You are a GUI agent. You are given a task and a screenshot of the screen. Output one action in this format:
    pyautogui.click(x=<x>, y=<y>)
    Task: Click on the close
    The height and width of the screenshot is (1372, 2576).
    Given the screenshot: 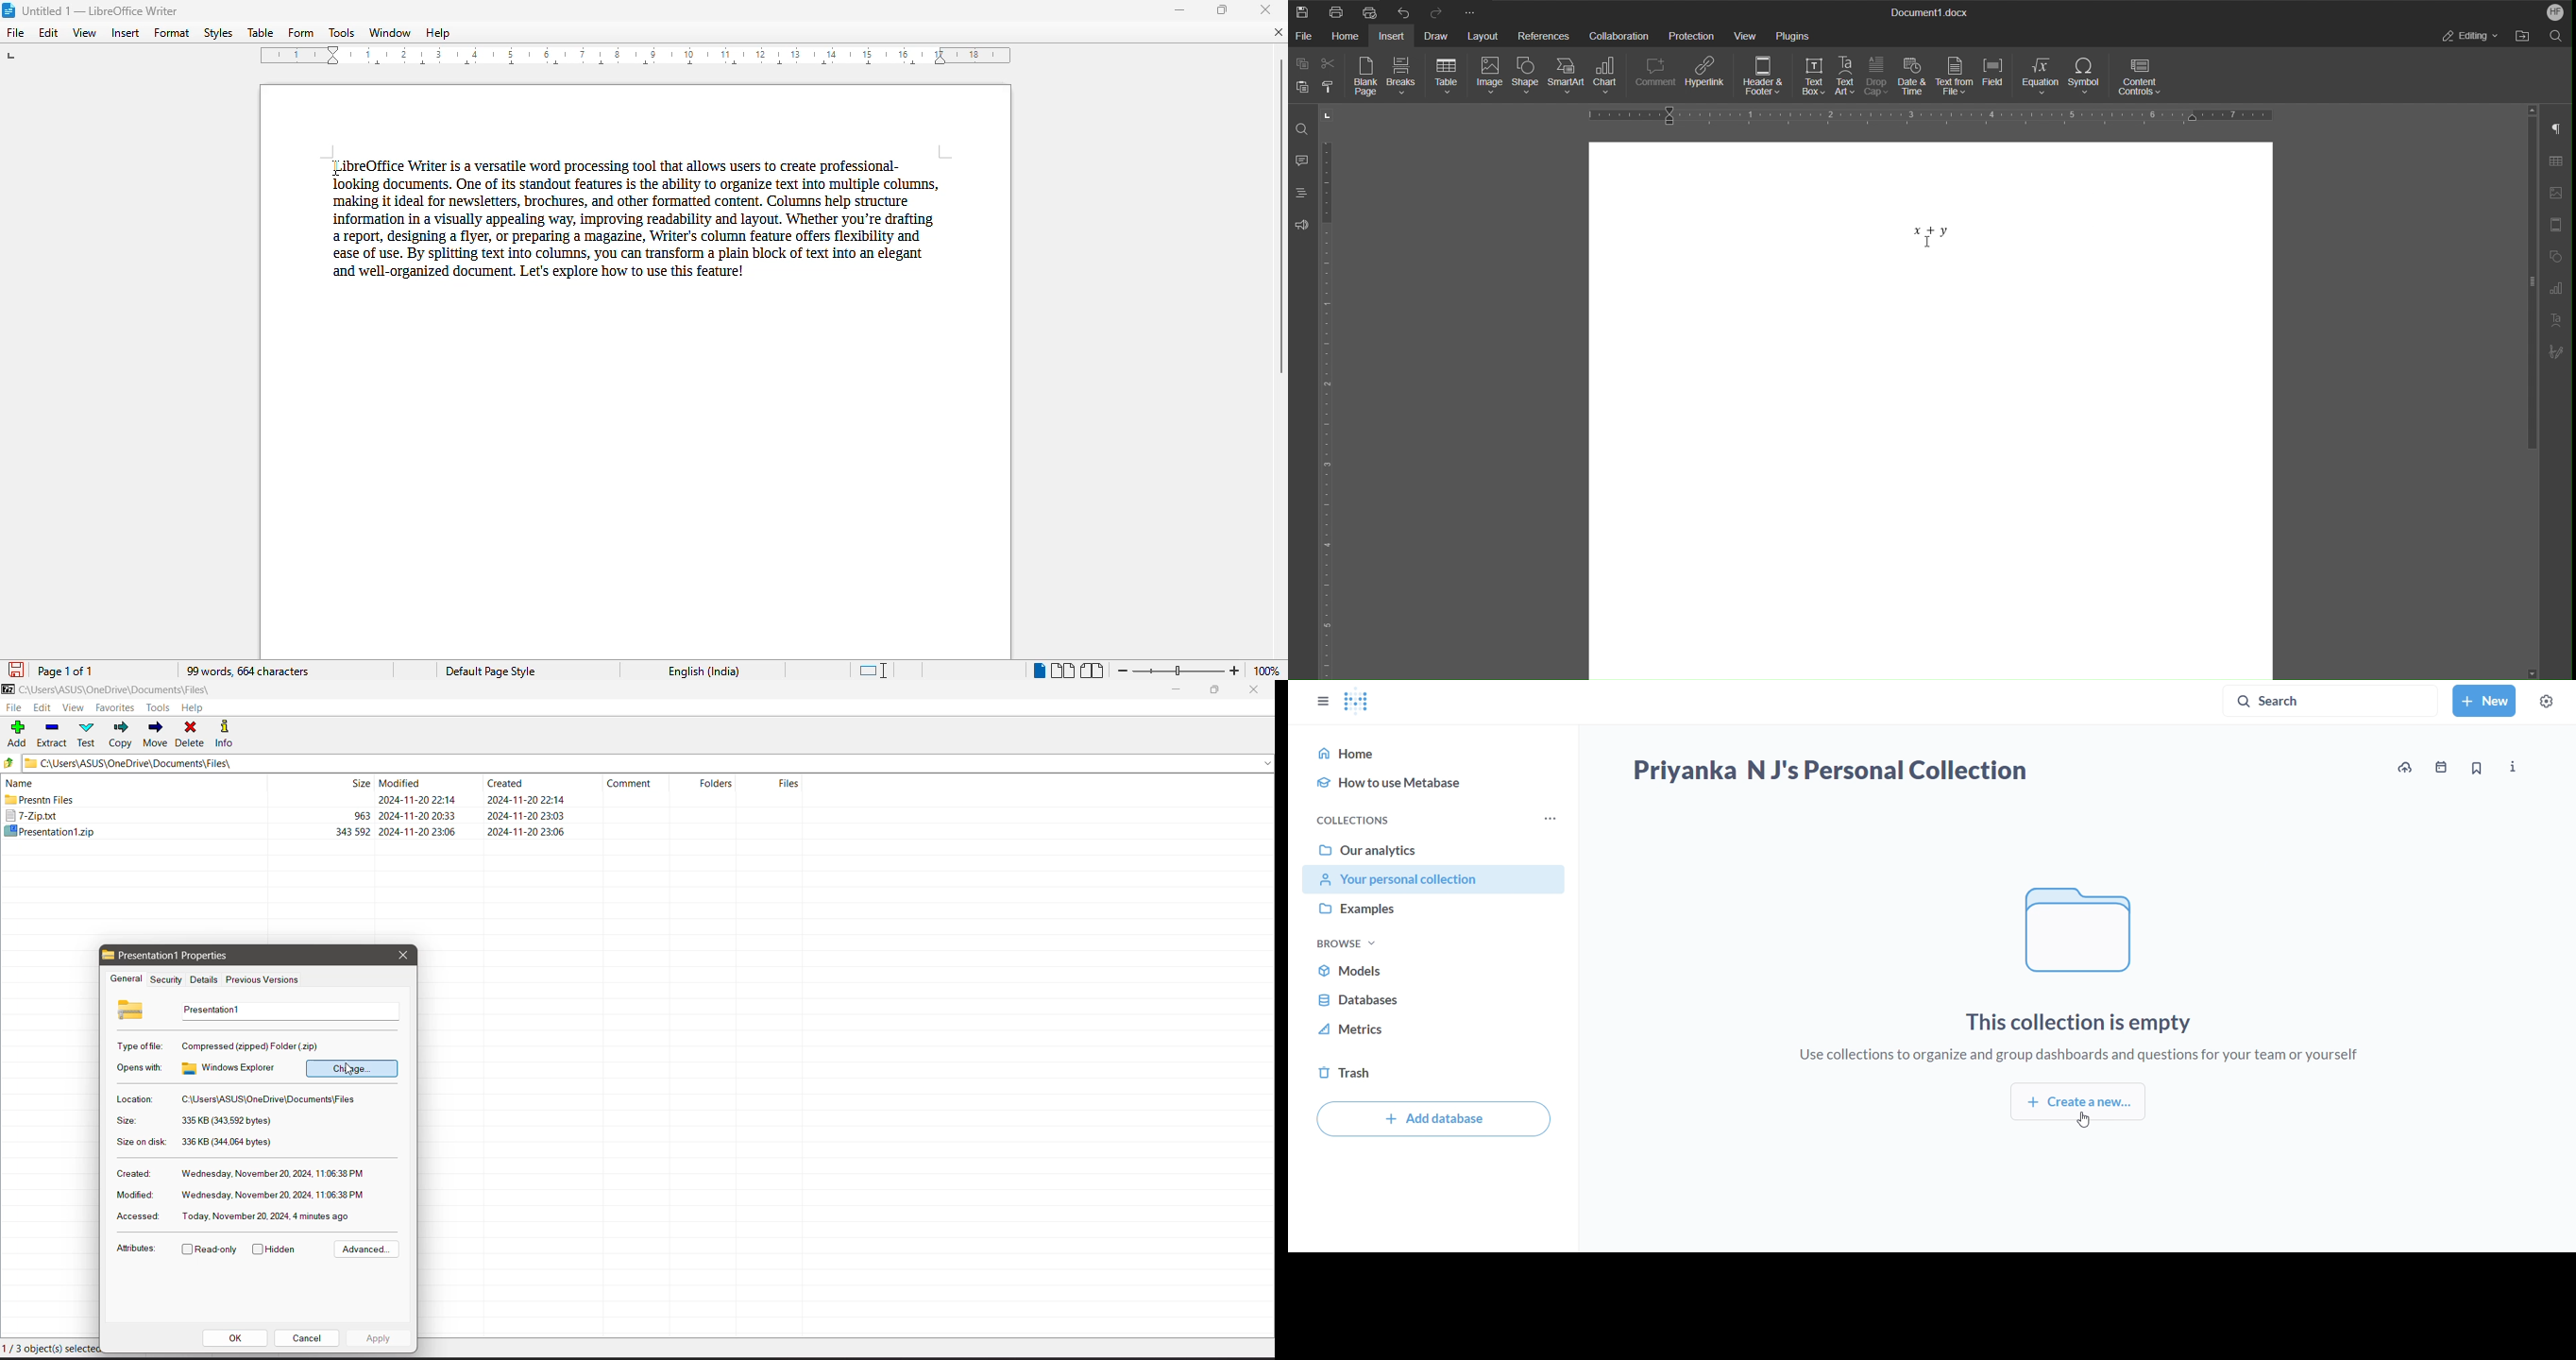 What is the action you would take?
    pyautogui.click(x=1264, y=9)
    